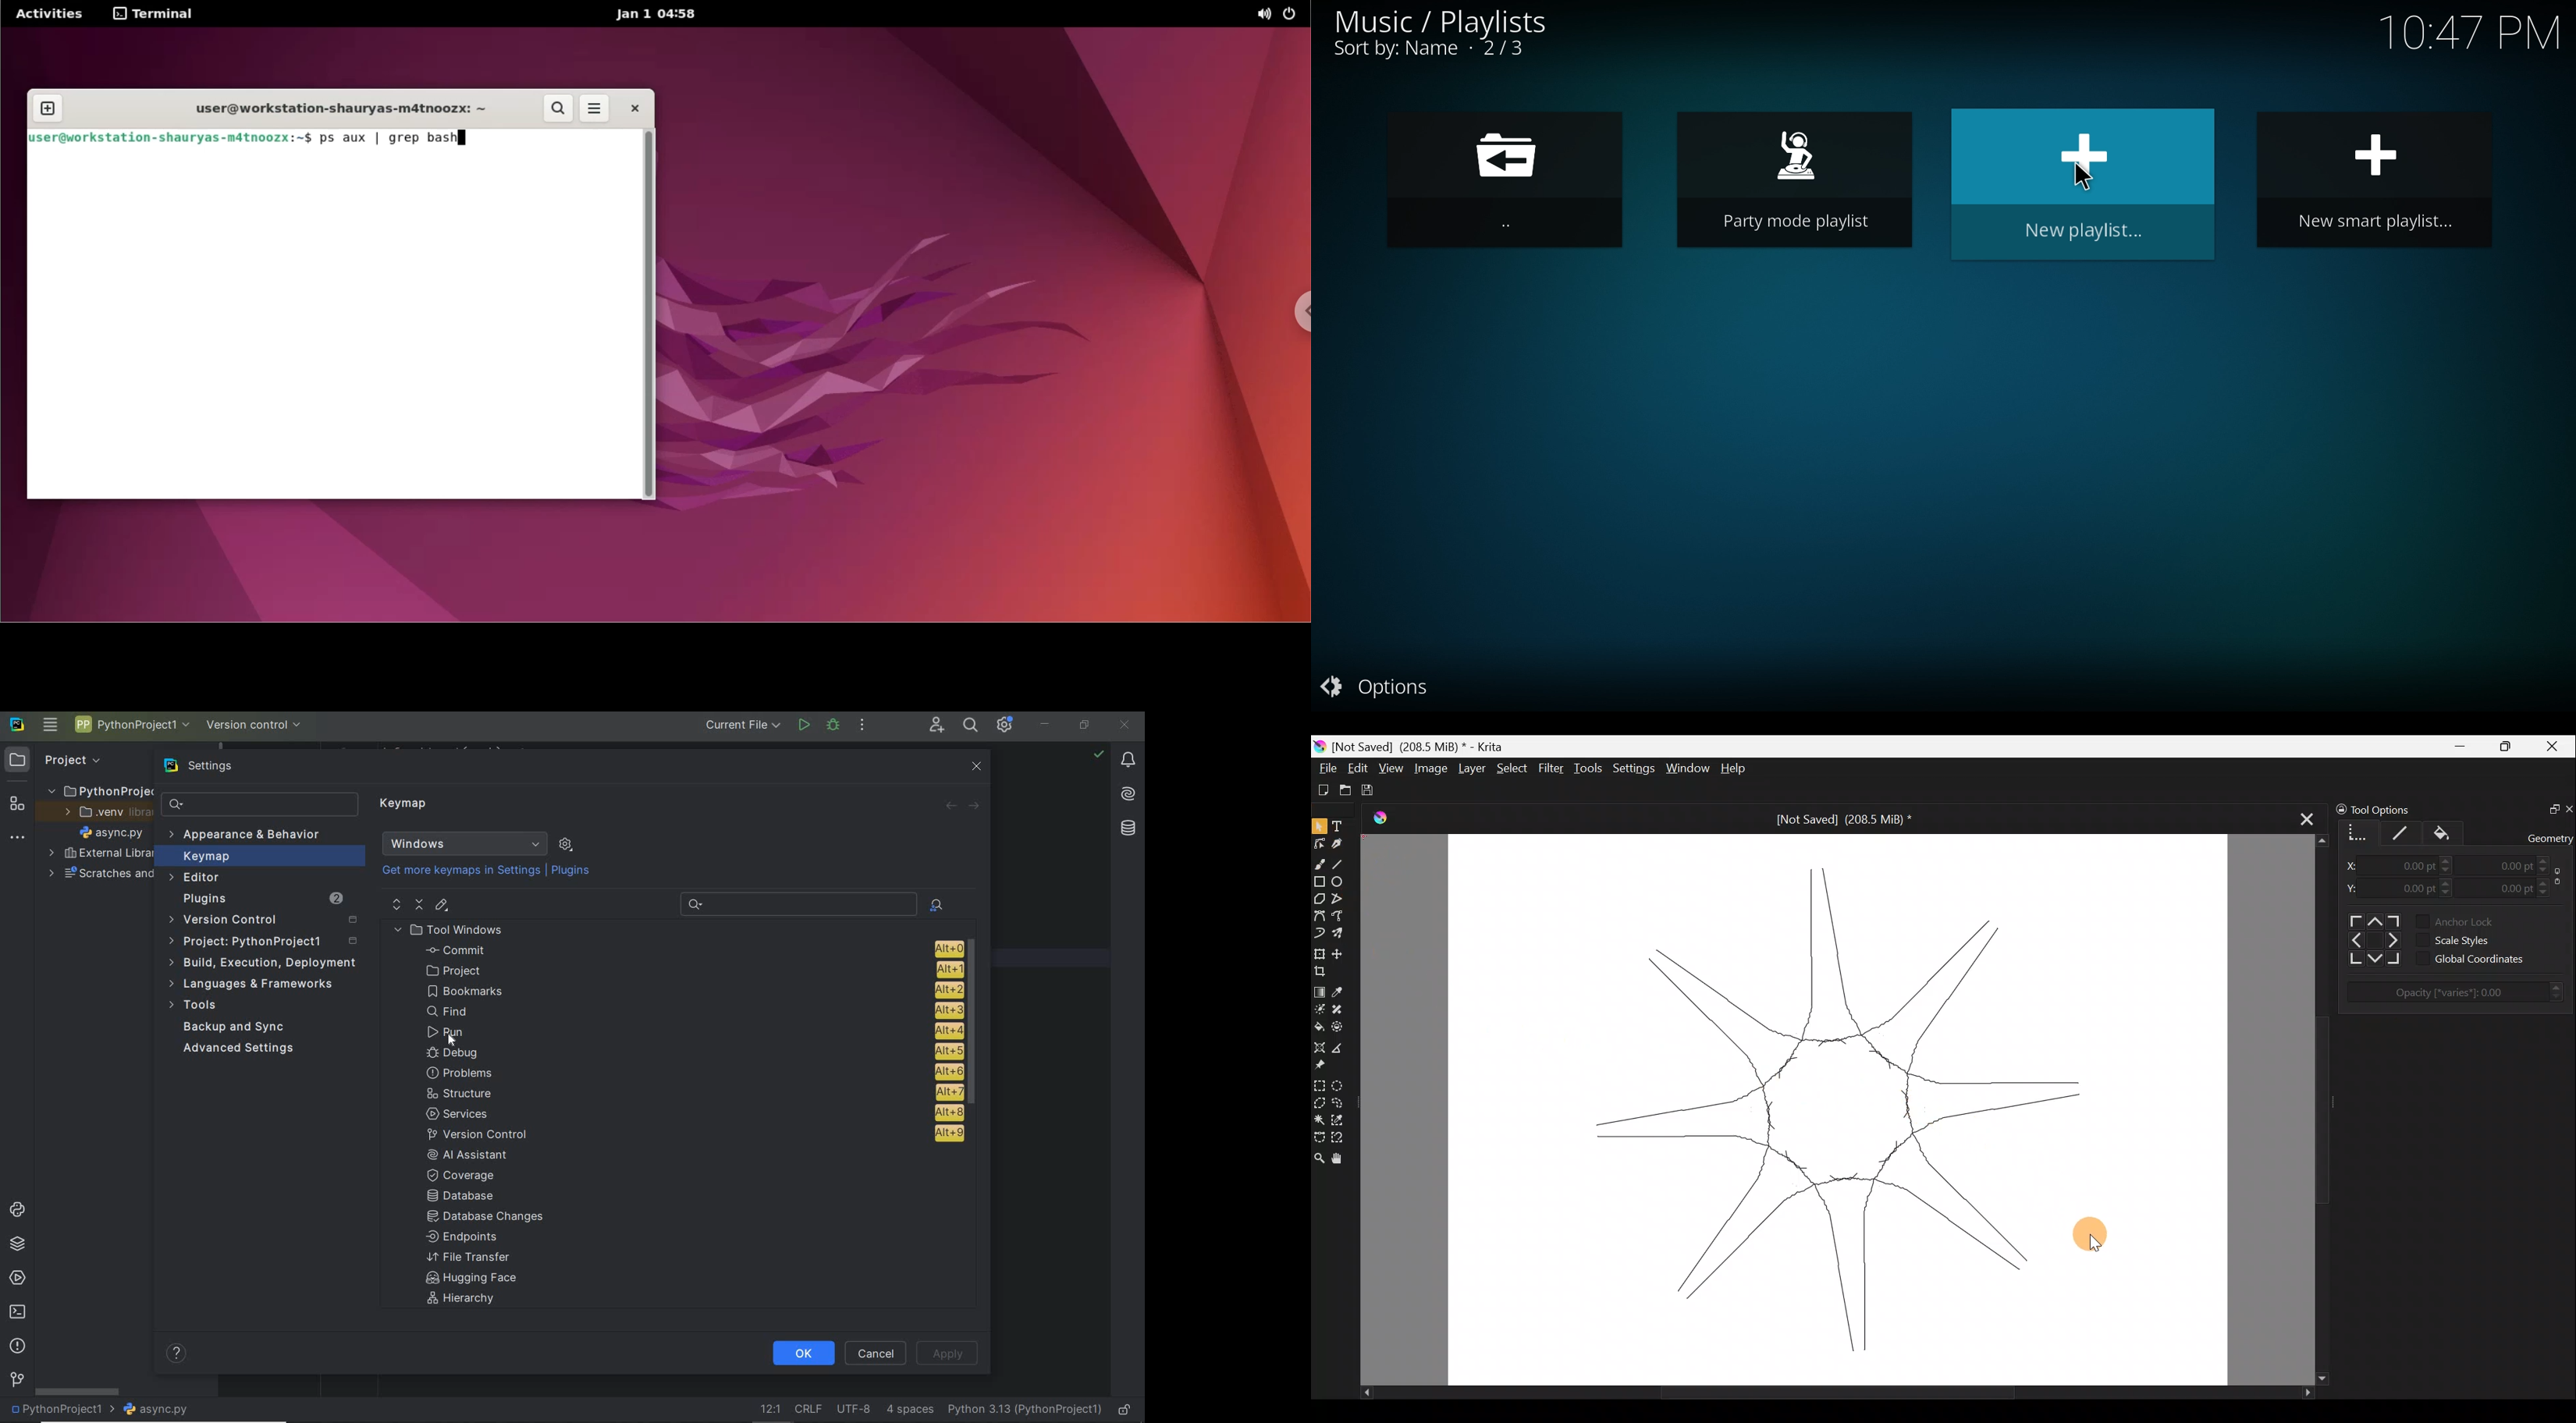  Describe the element at coordinates (1372, 791) in the screenshot. I see `Save` at that location.